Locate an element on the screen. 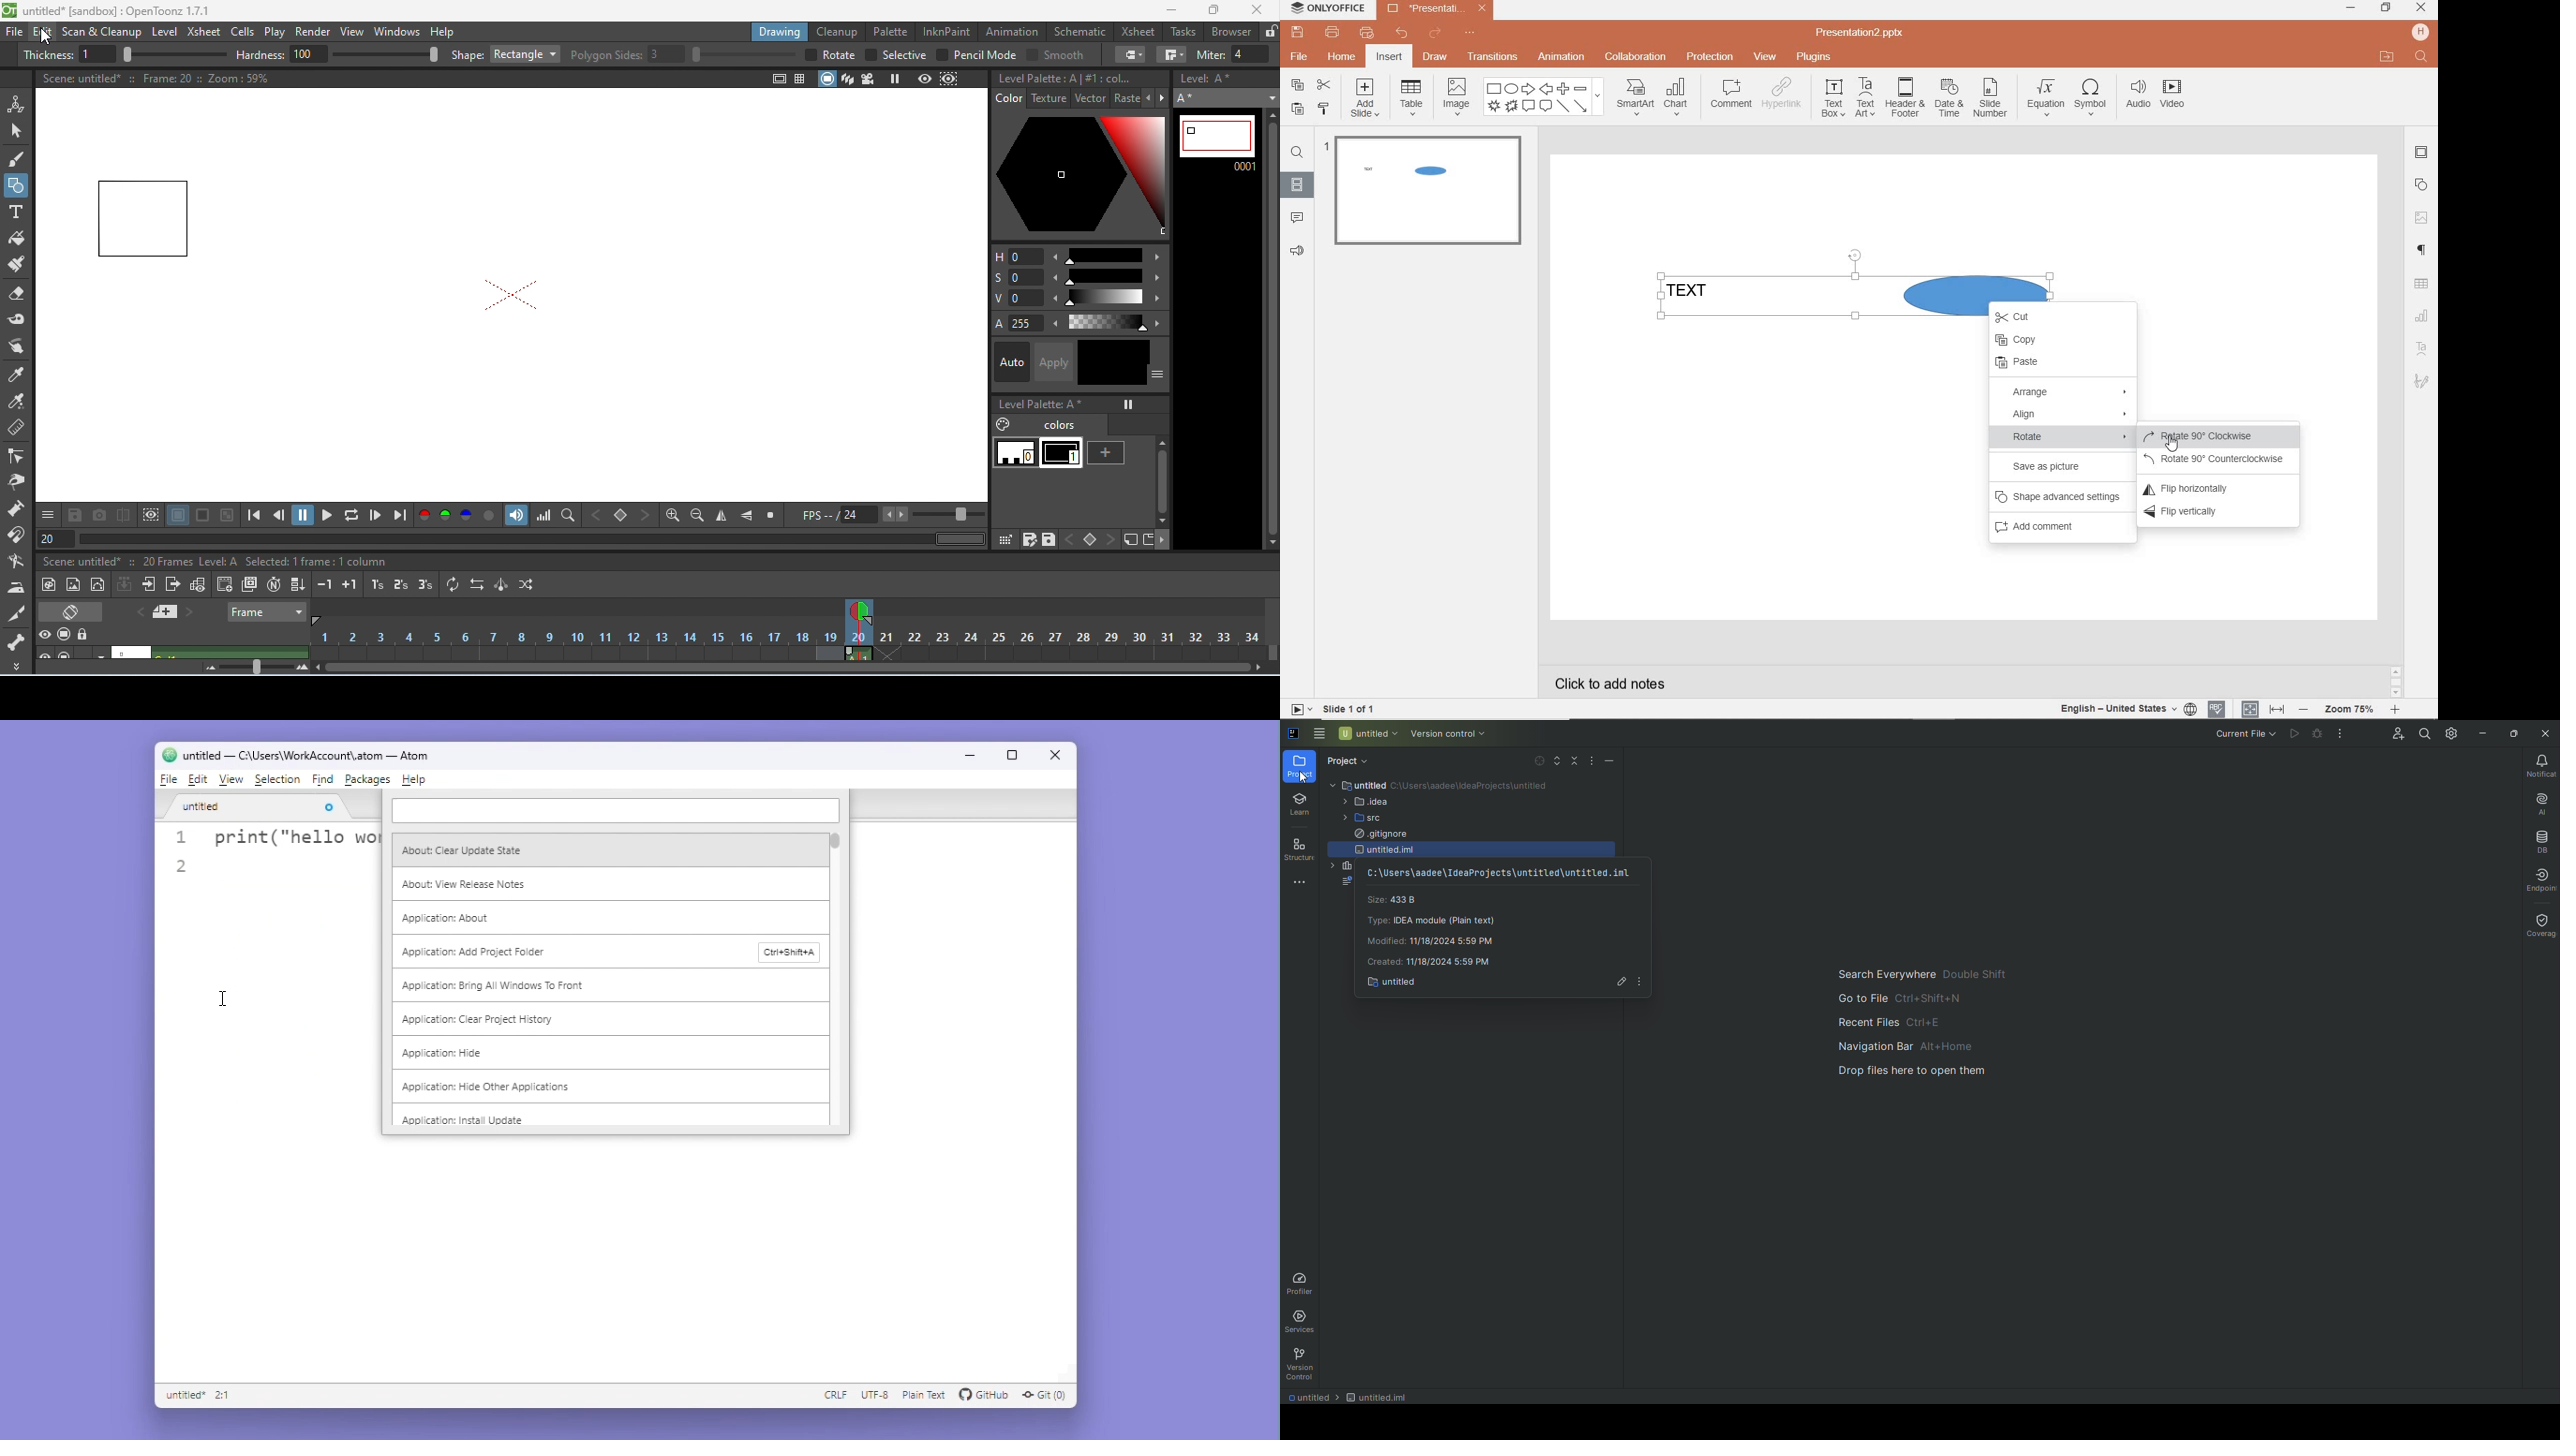  SCROLLBAR is located at coordinates (2397, 681).